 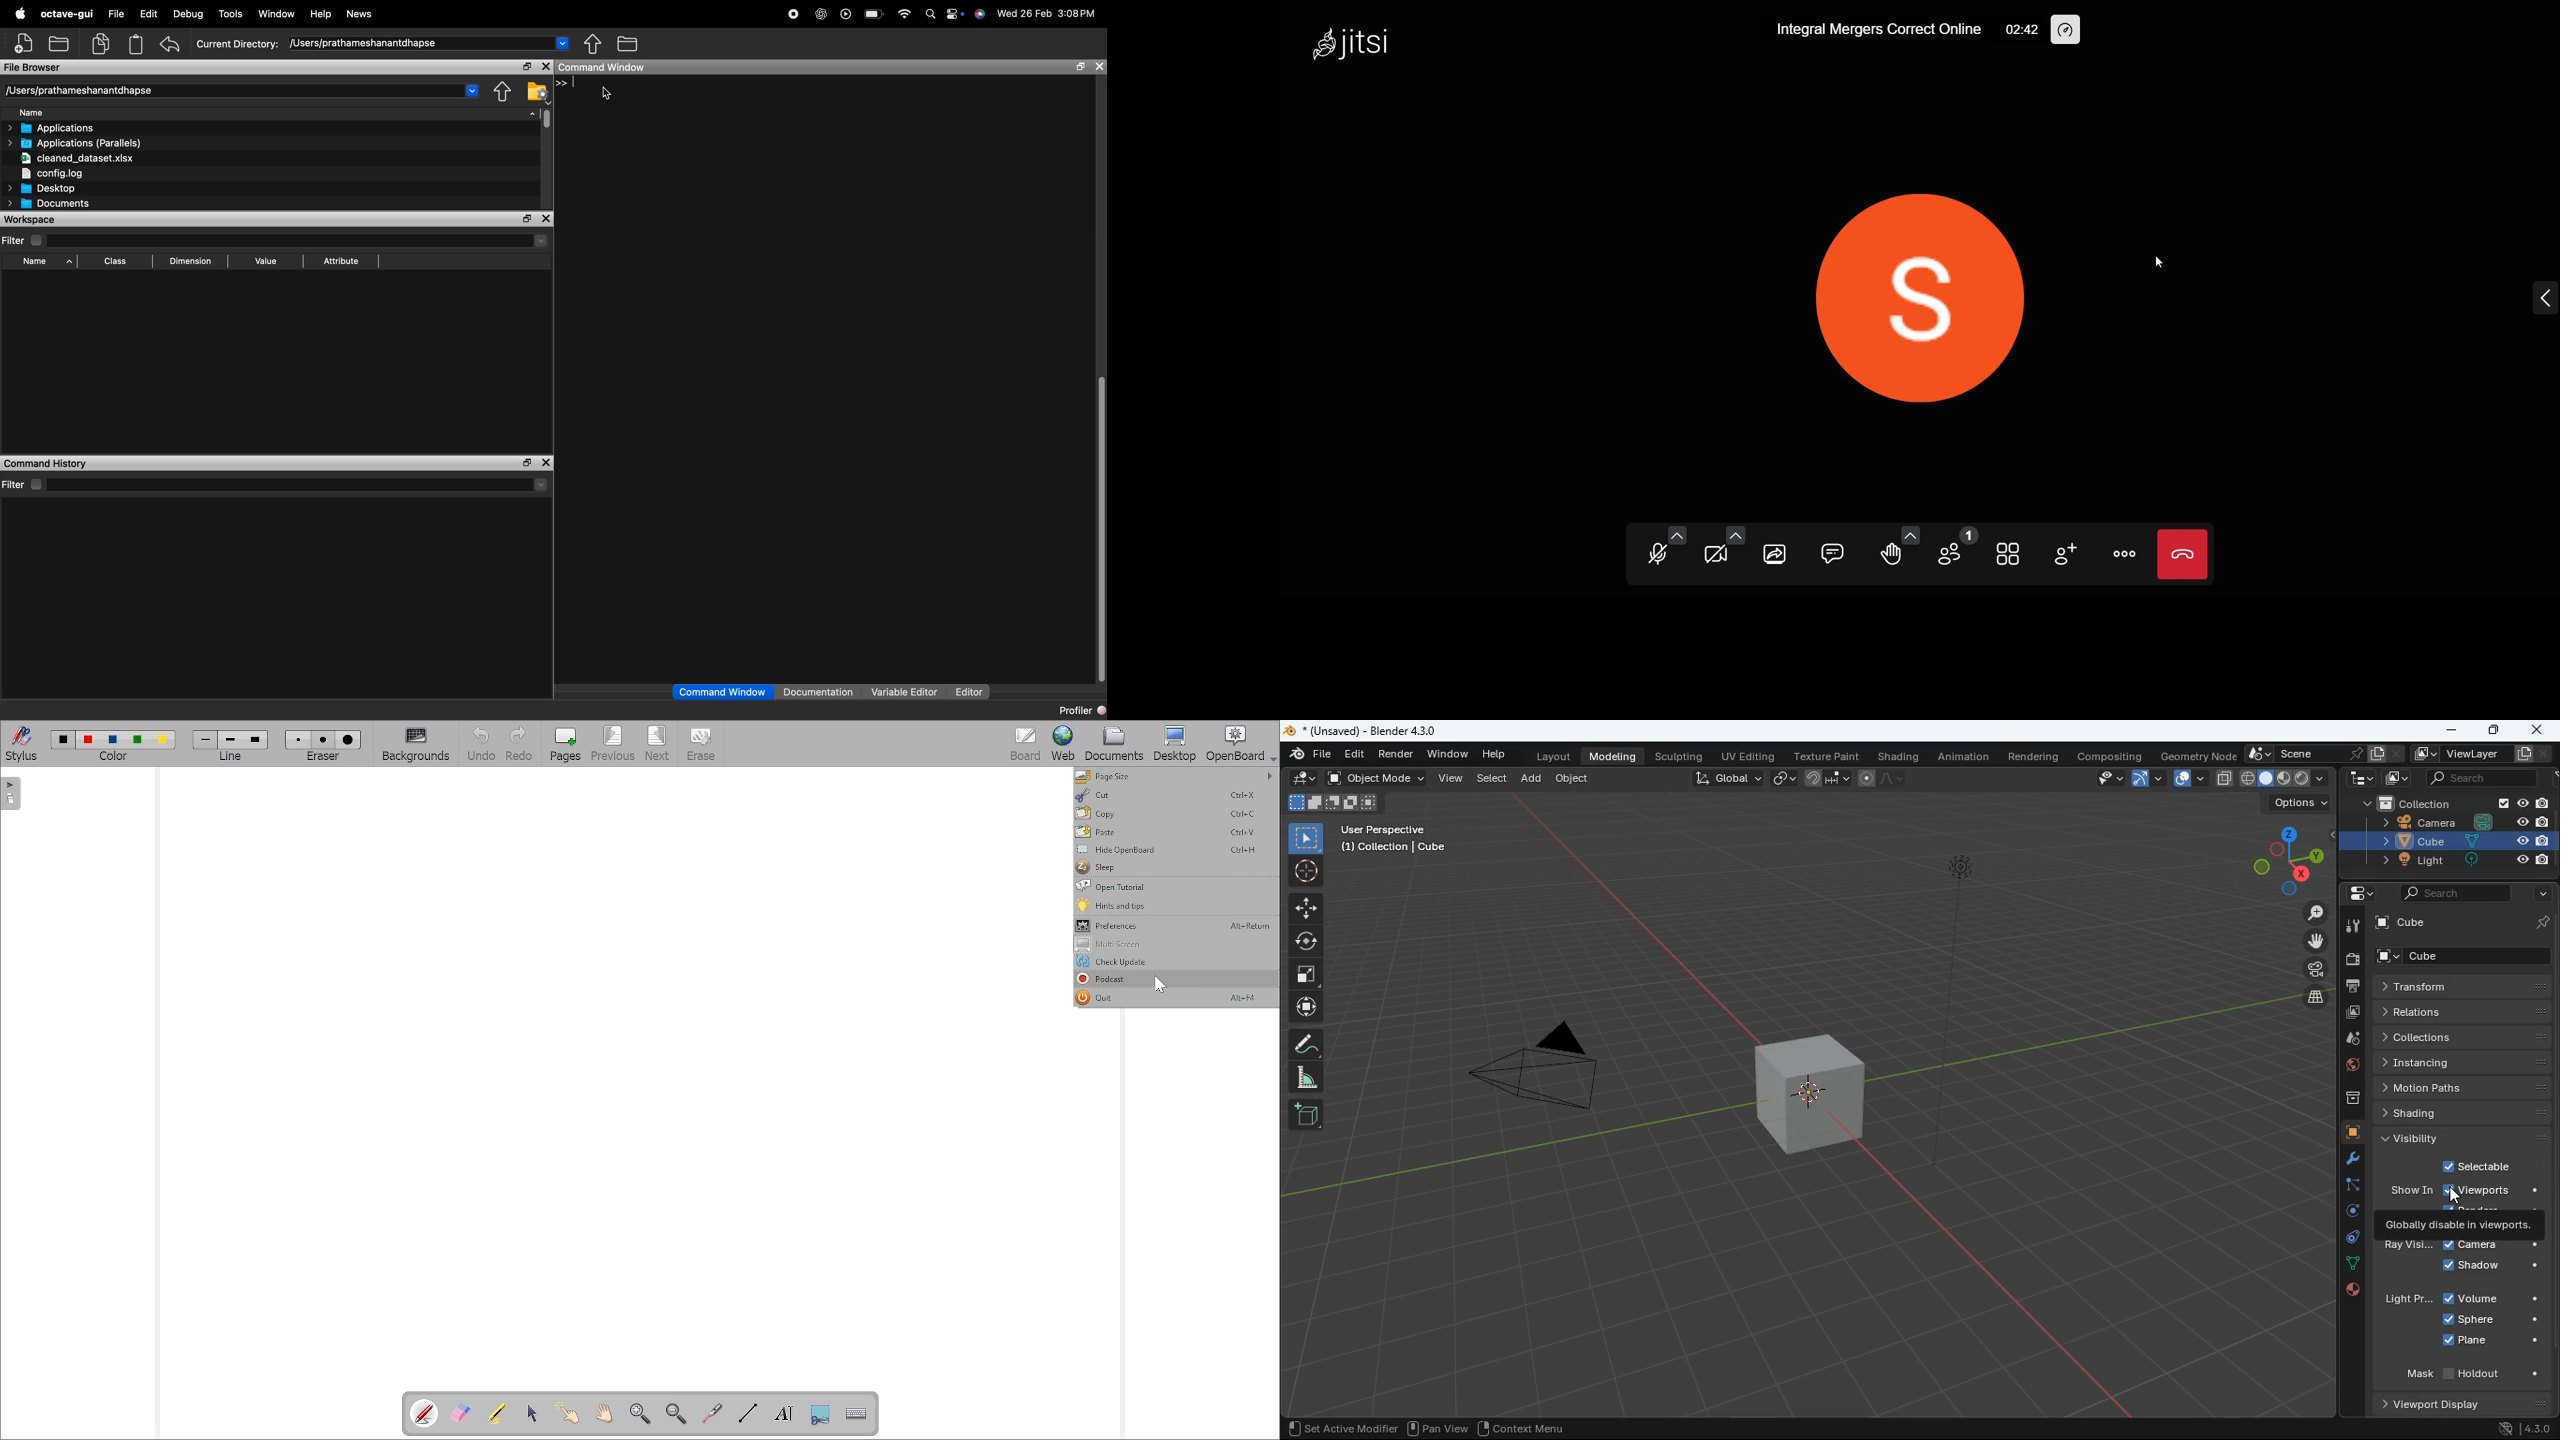 I want to click on Applications (Parallels), so click(x=74, y=143).